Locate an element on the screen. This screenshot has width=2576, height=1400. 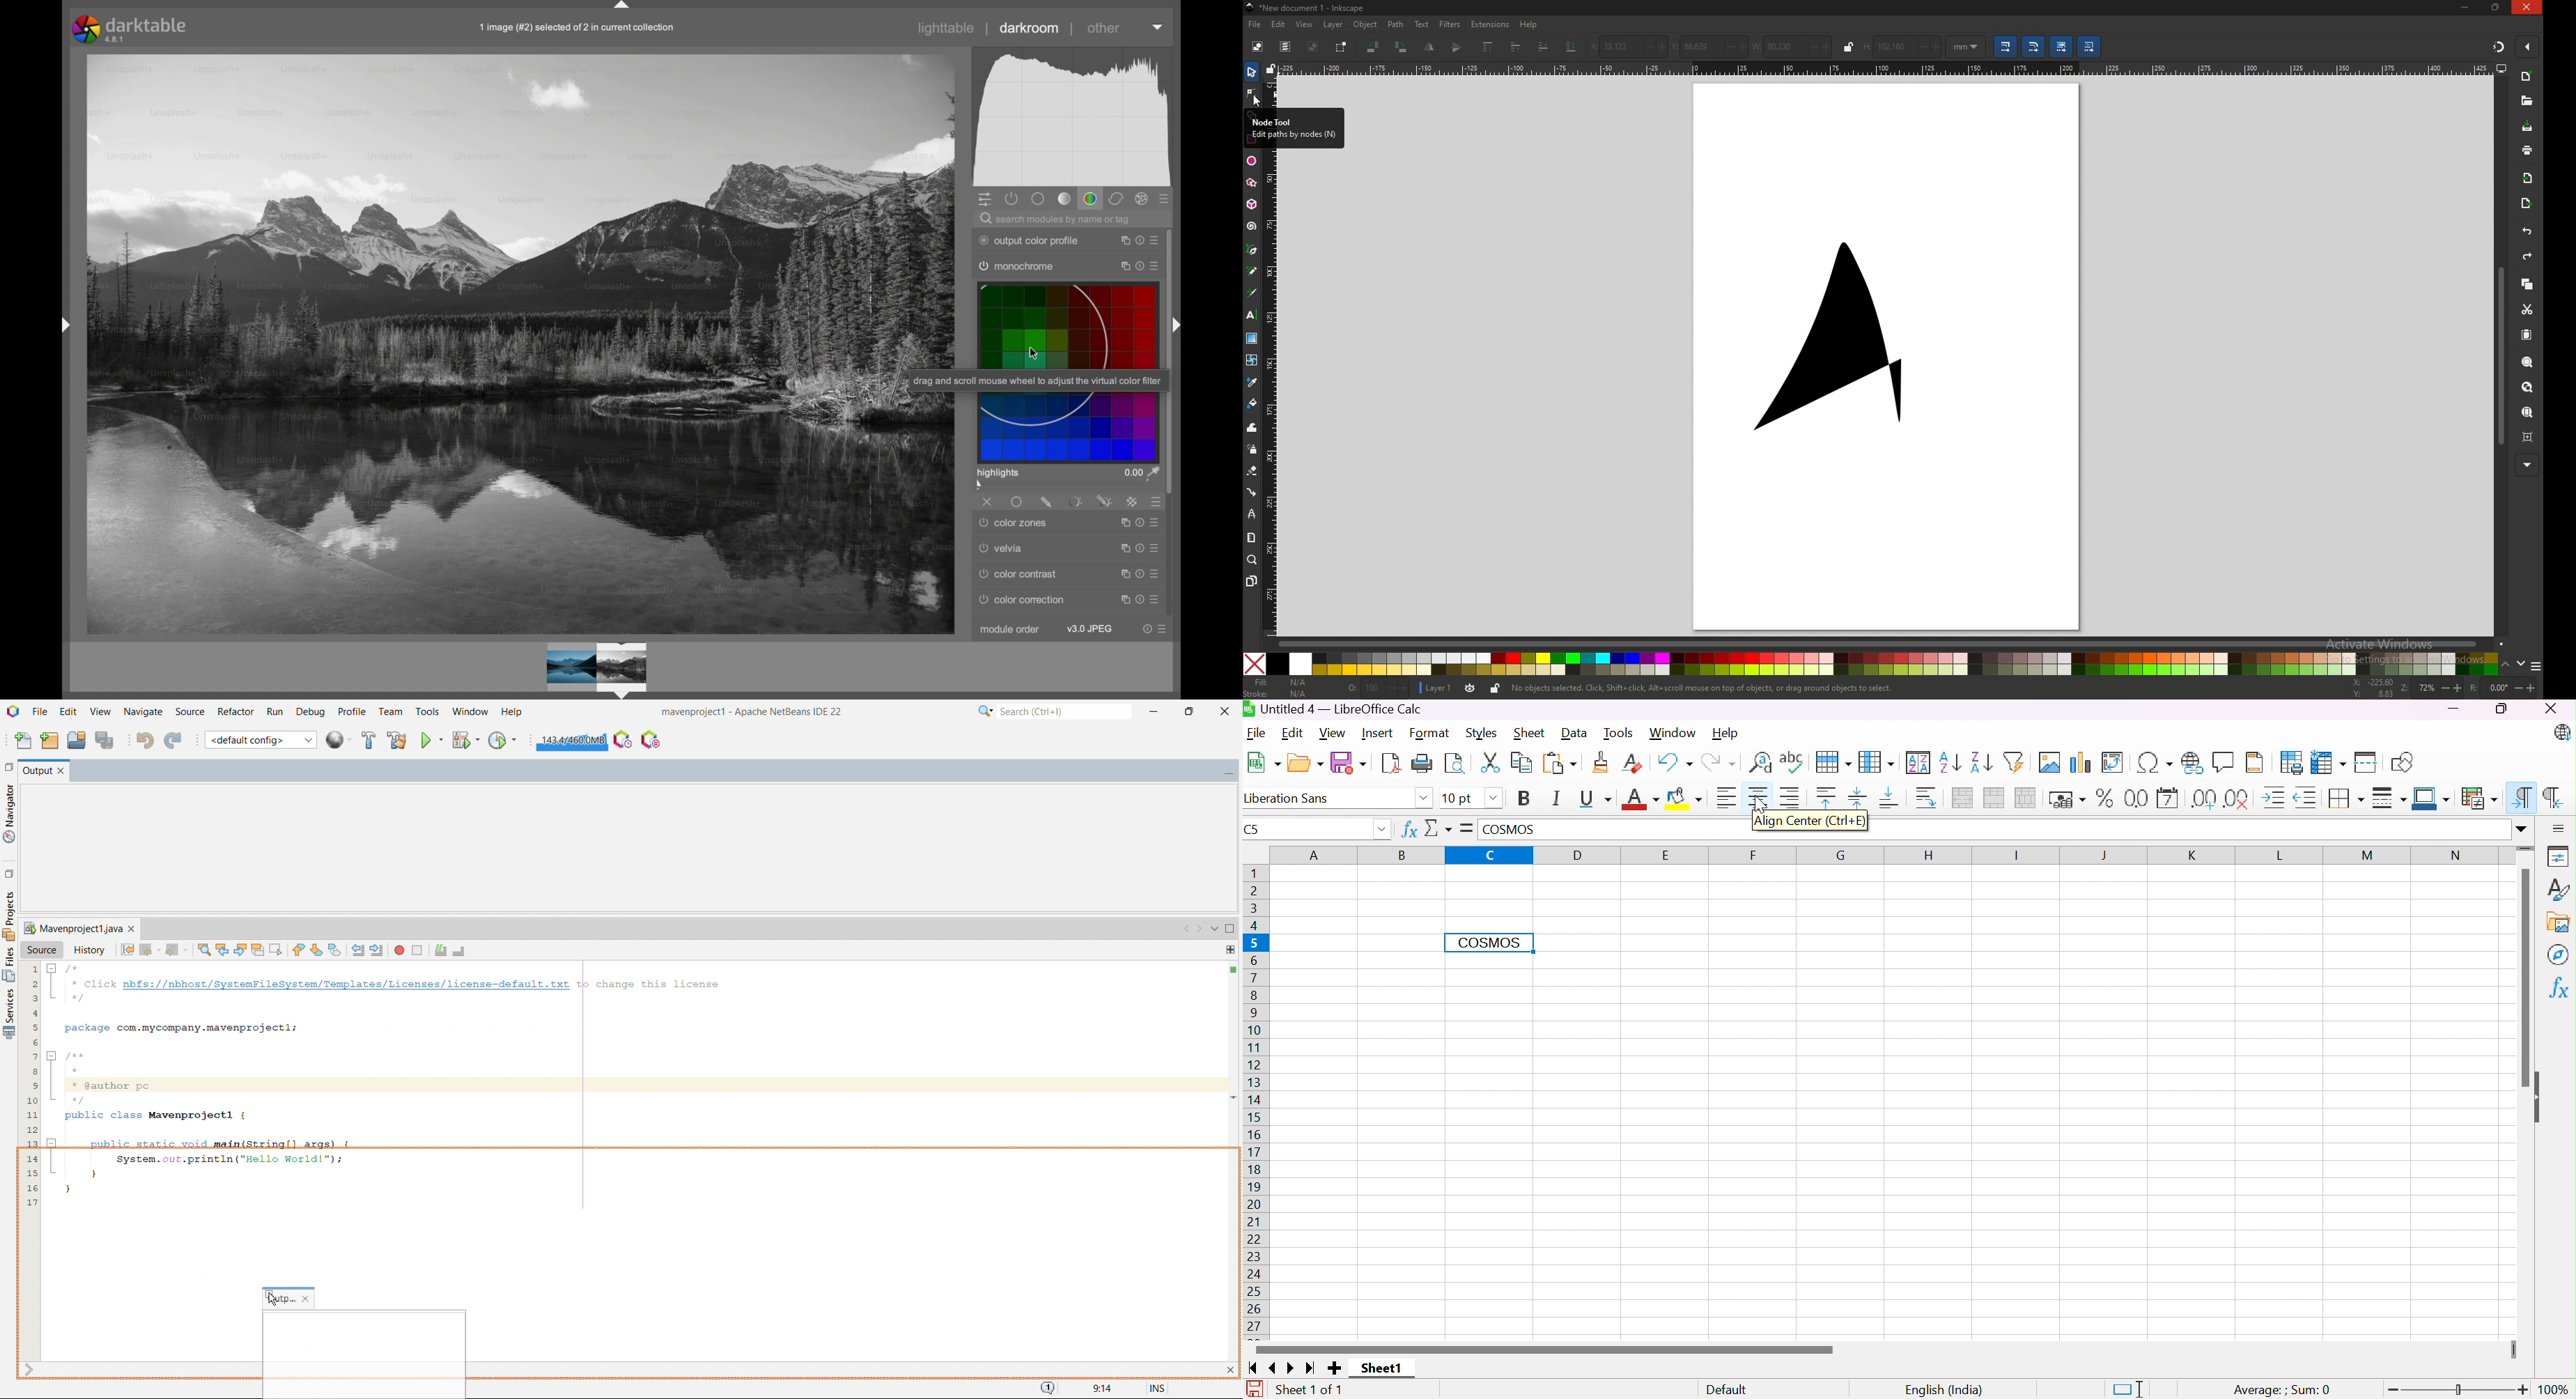
Slider is located at coordinates (2517, 1350).